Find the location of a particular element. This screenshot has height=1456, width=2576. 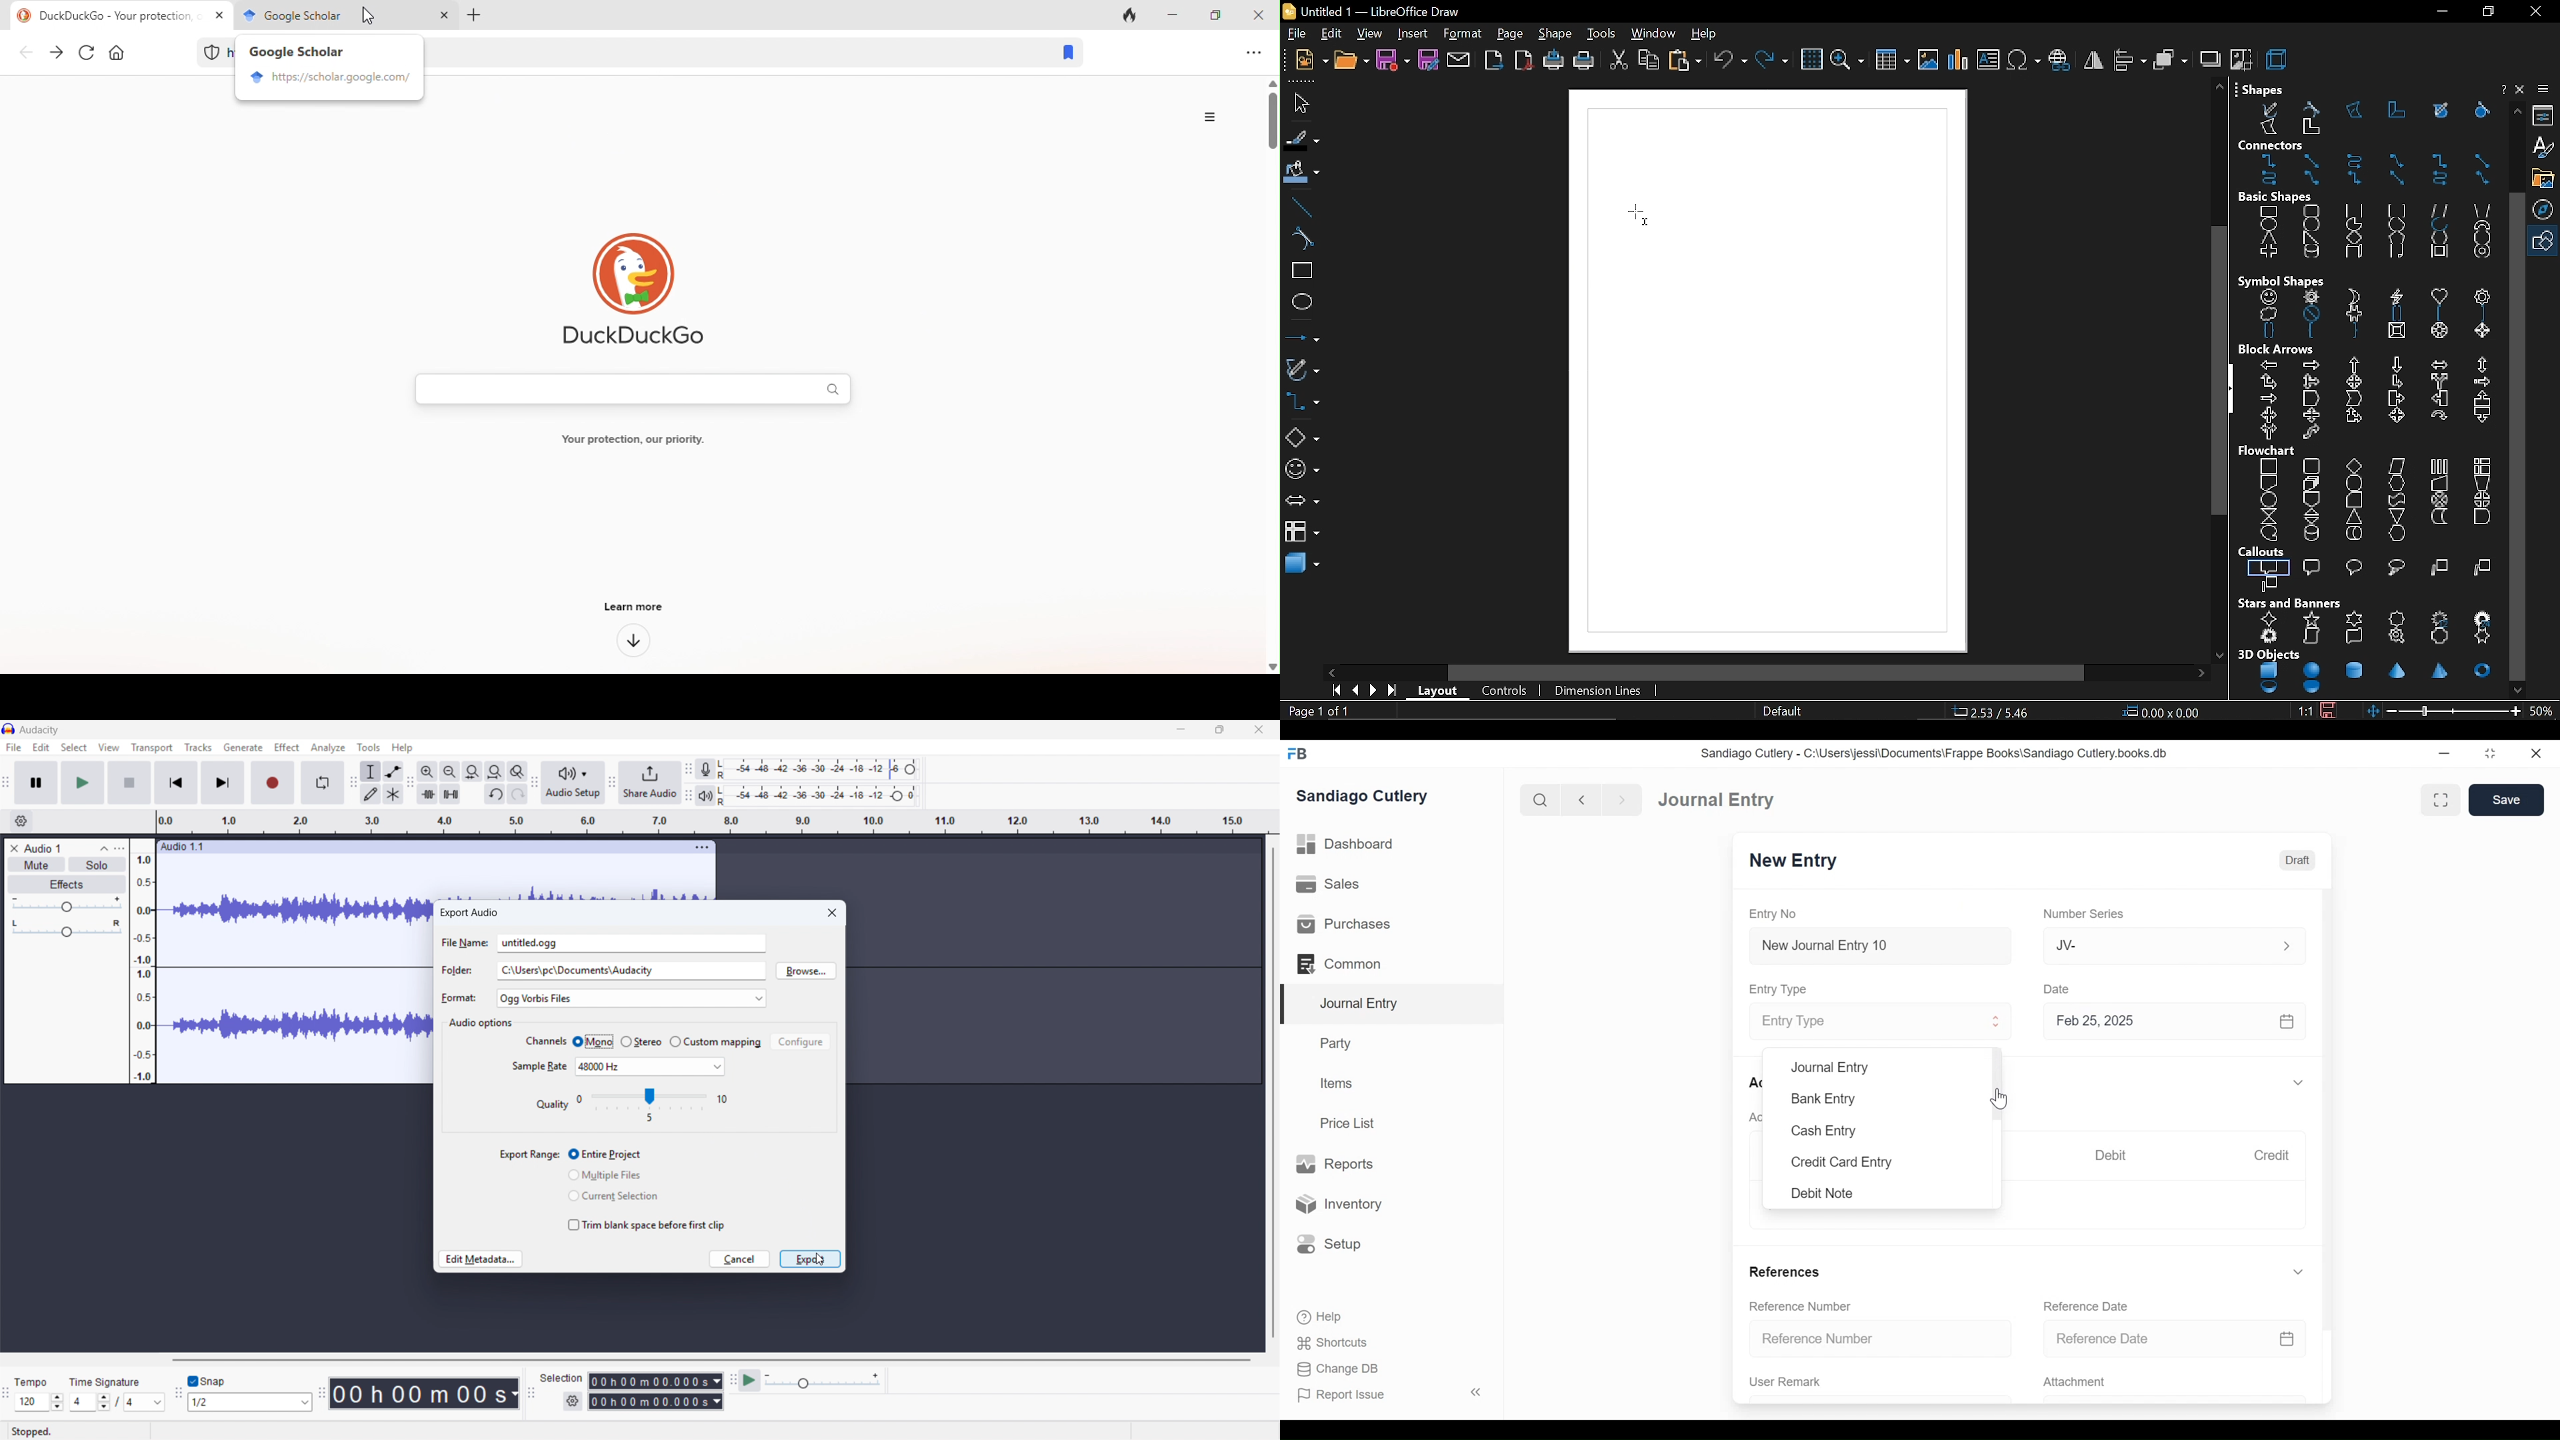

Entry Type is located at coordinates (1865, 1022).